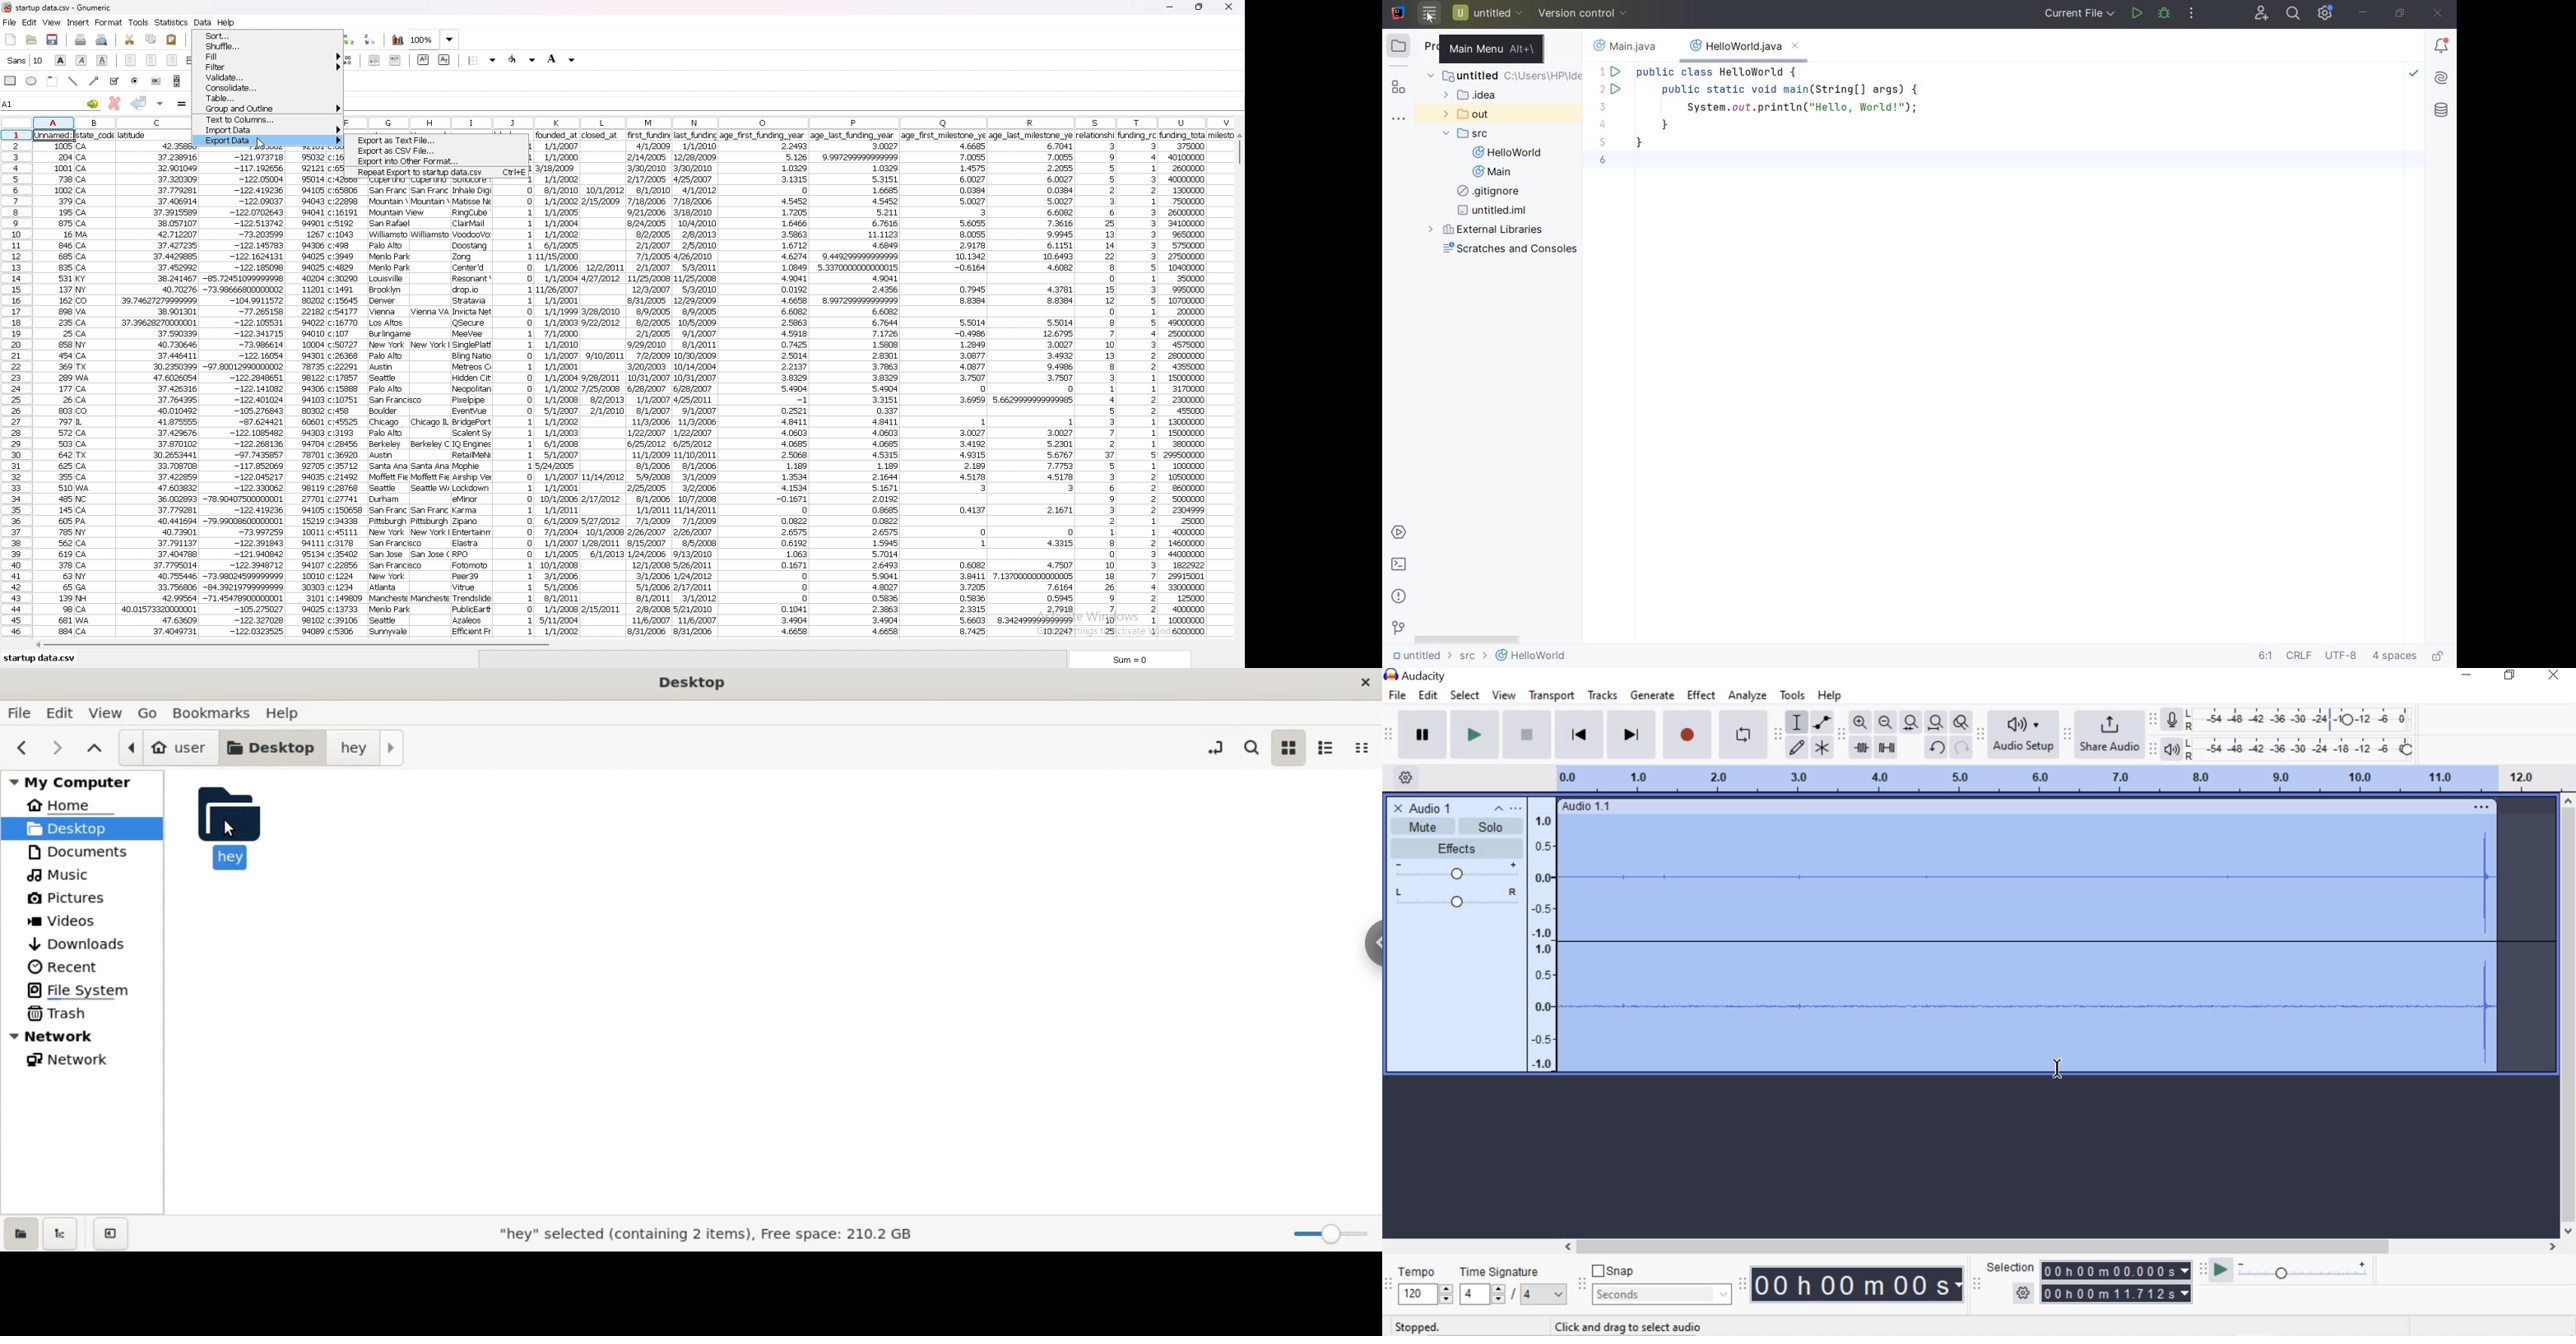  Describe the element at coordinates (81, 990) in the screenshot. I see `file system` at that location.